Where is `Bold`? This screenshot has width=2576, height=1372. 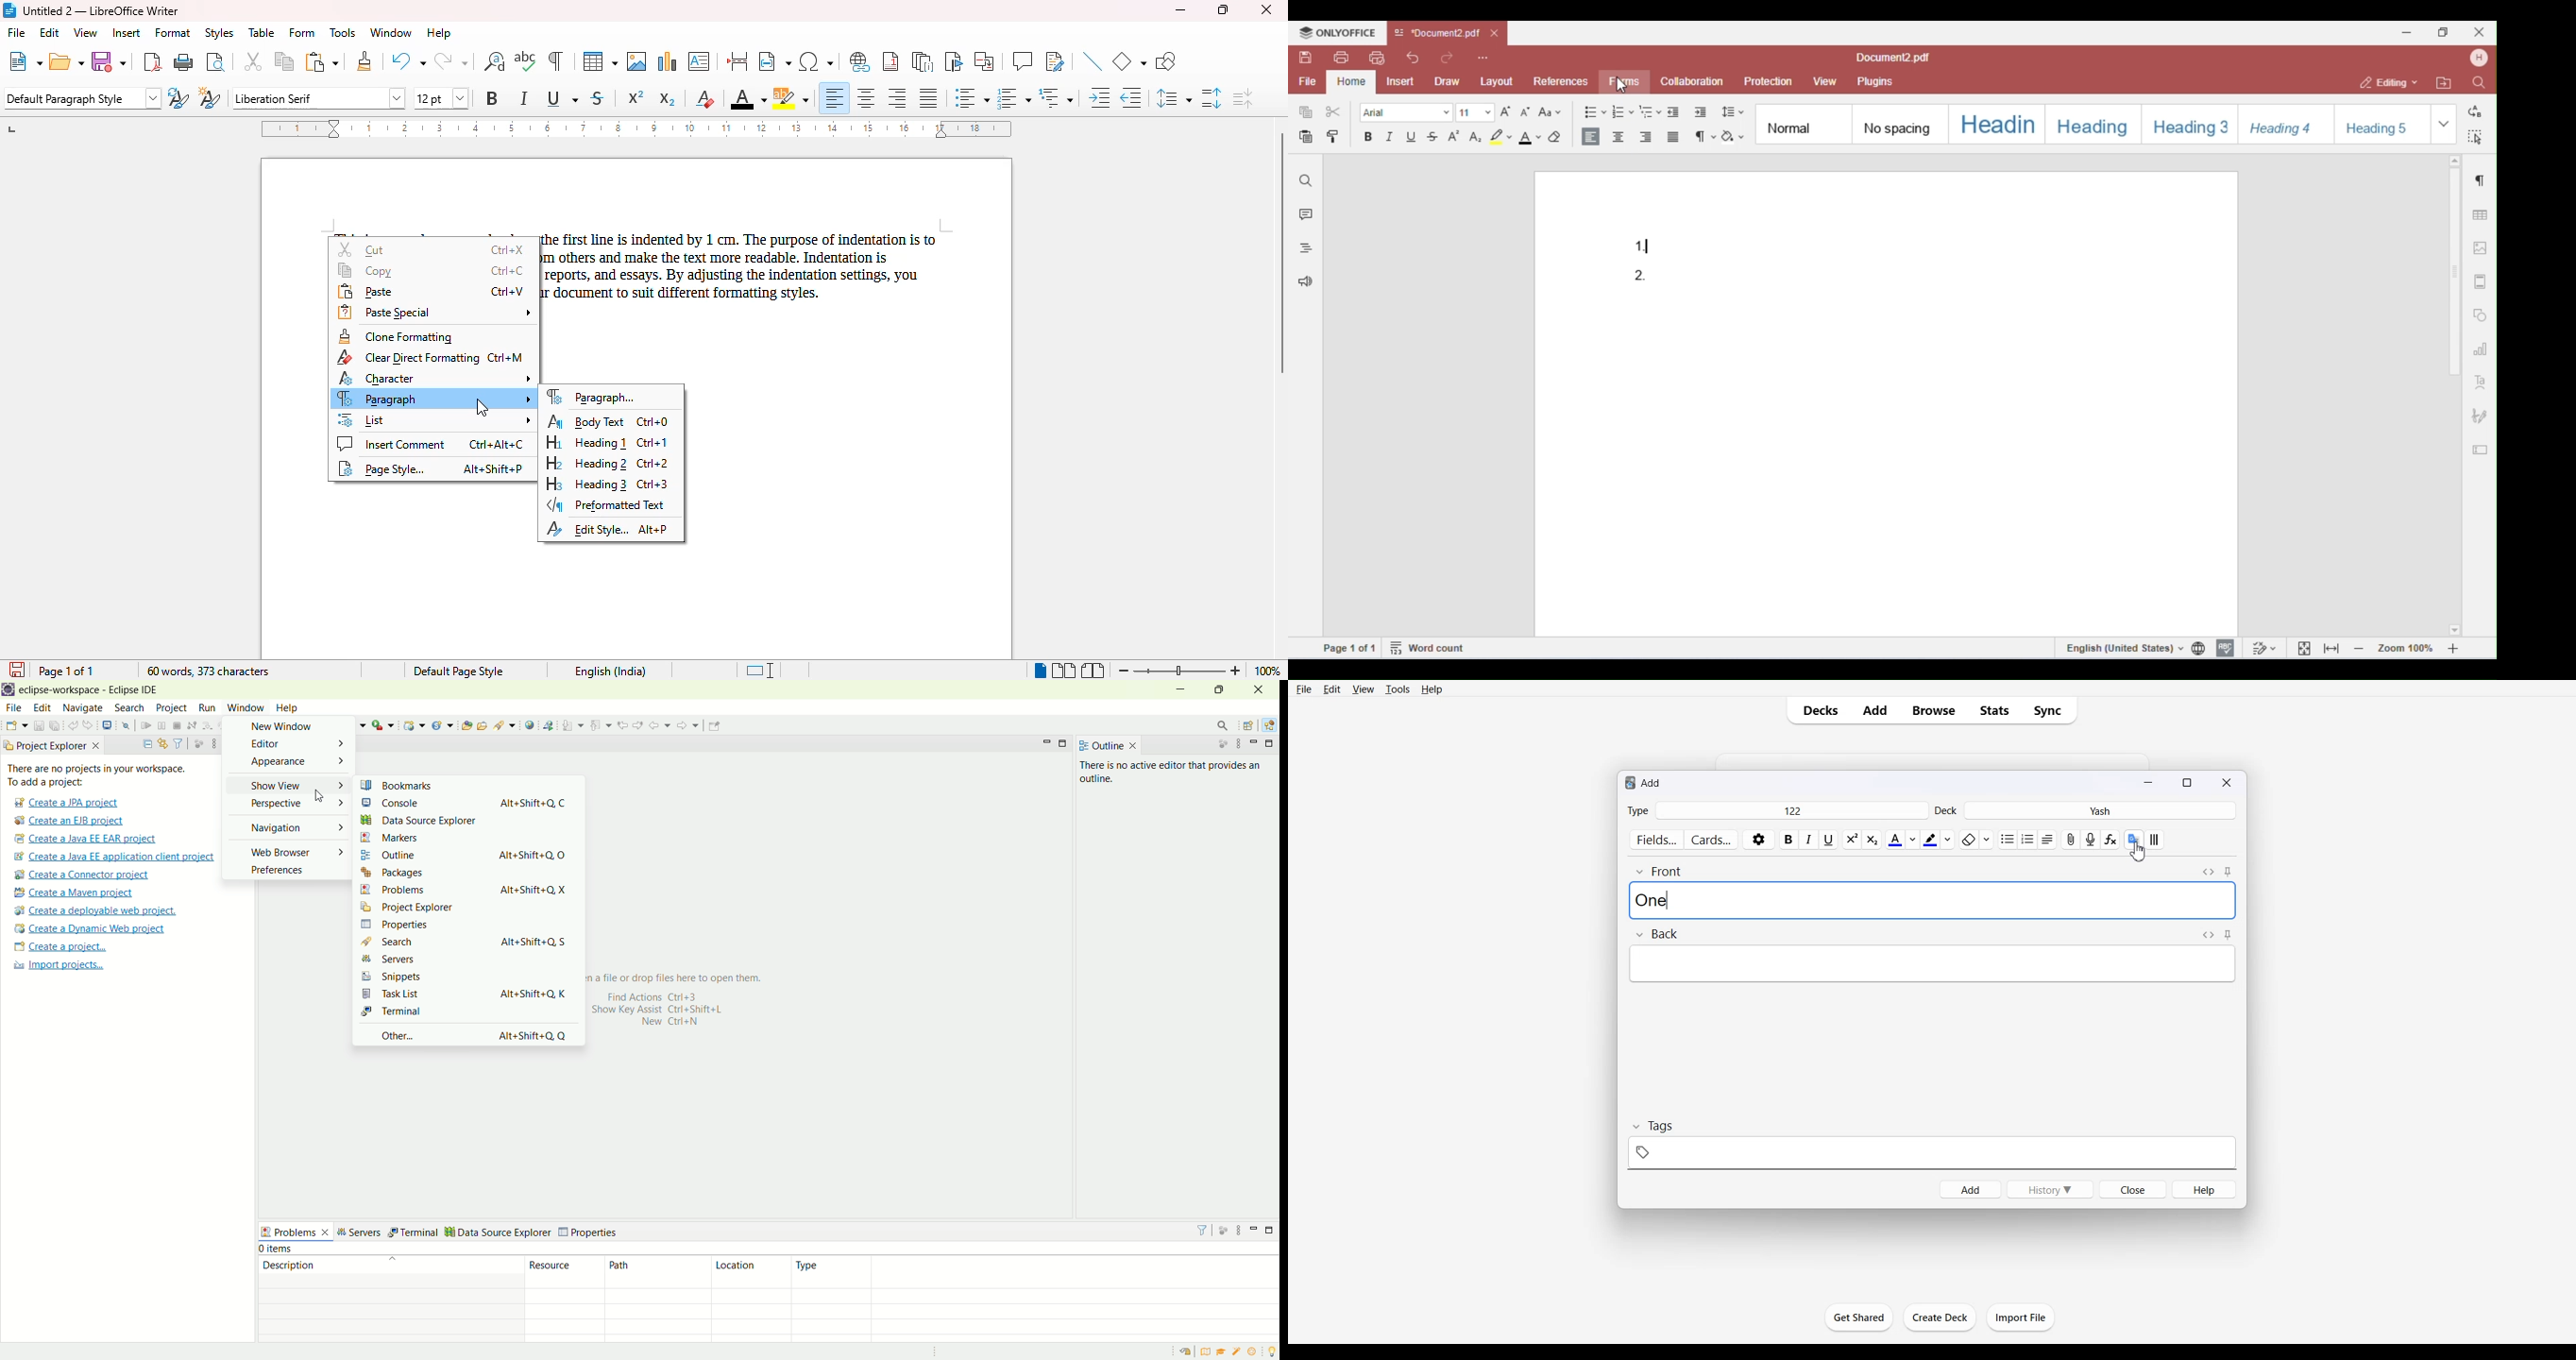
Bold is located at coordinates (1789, 840).